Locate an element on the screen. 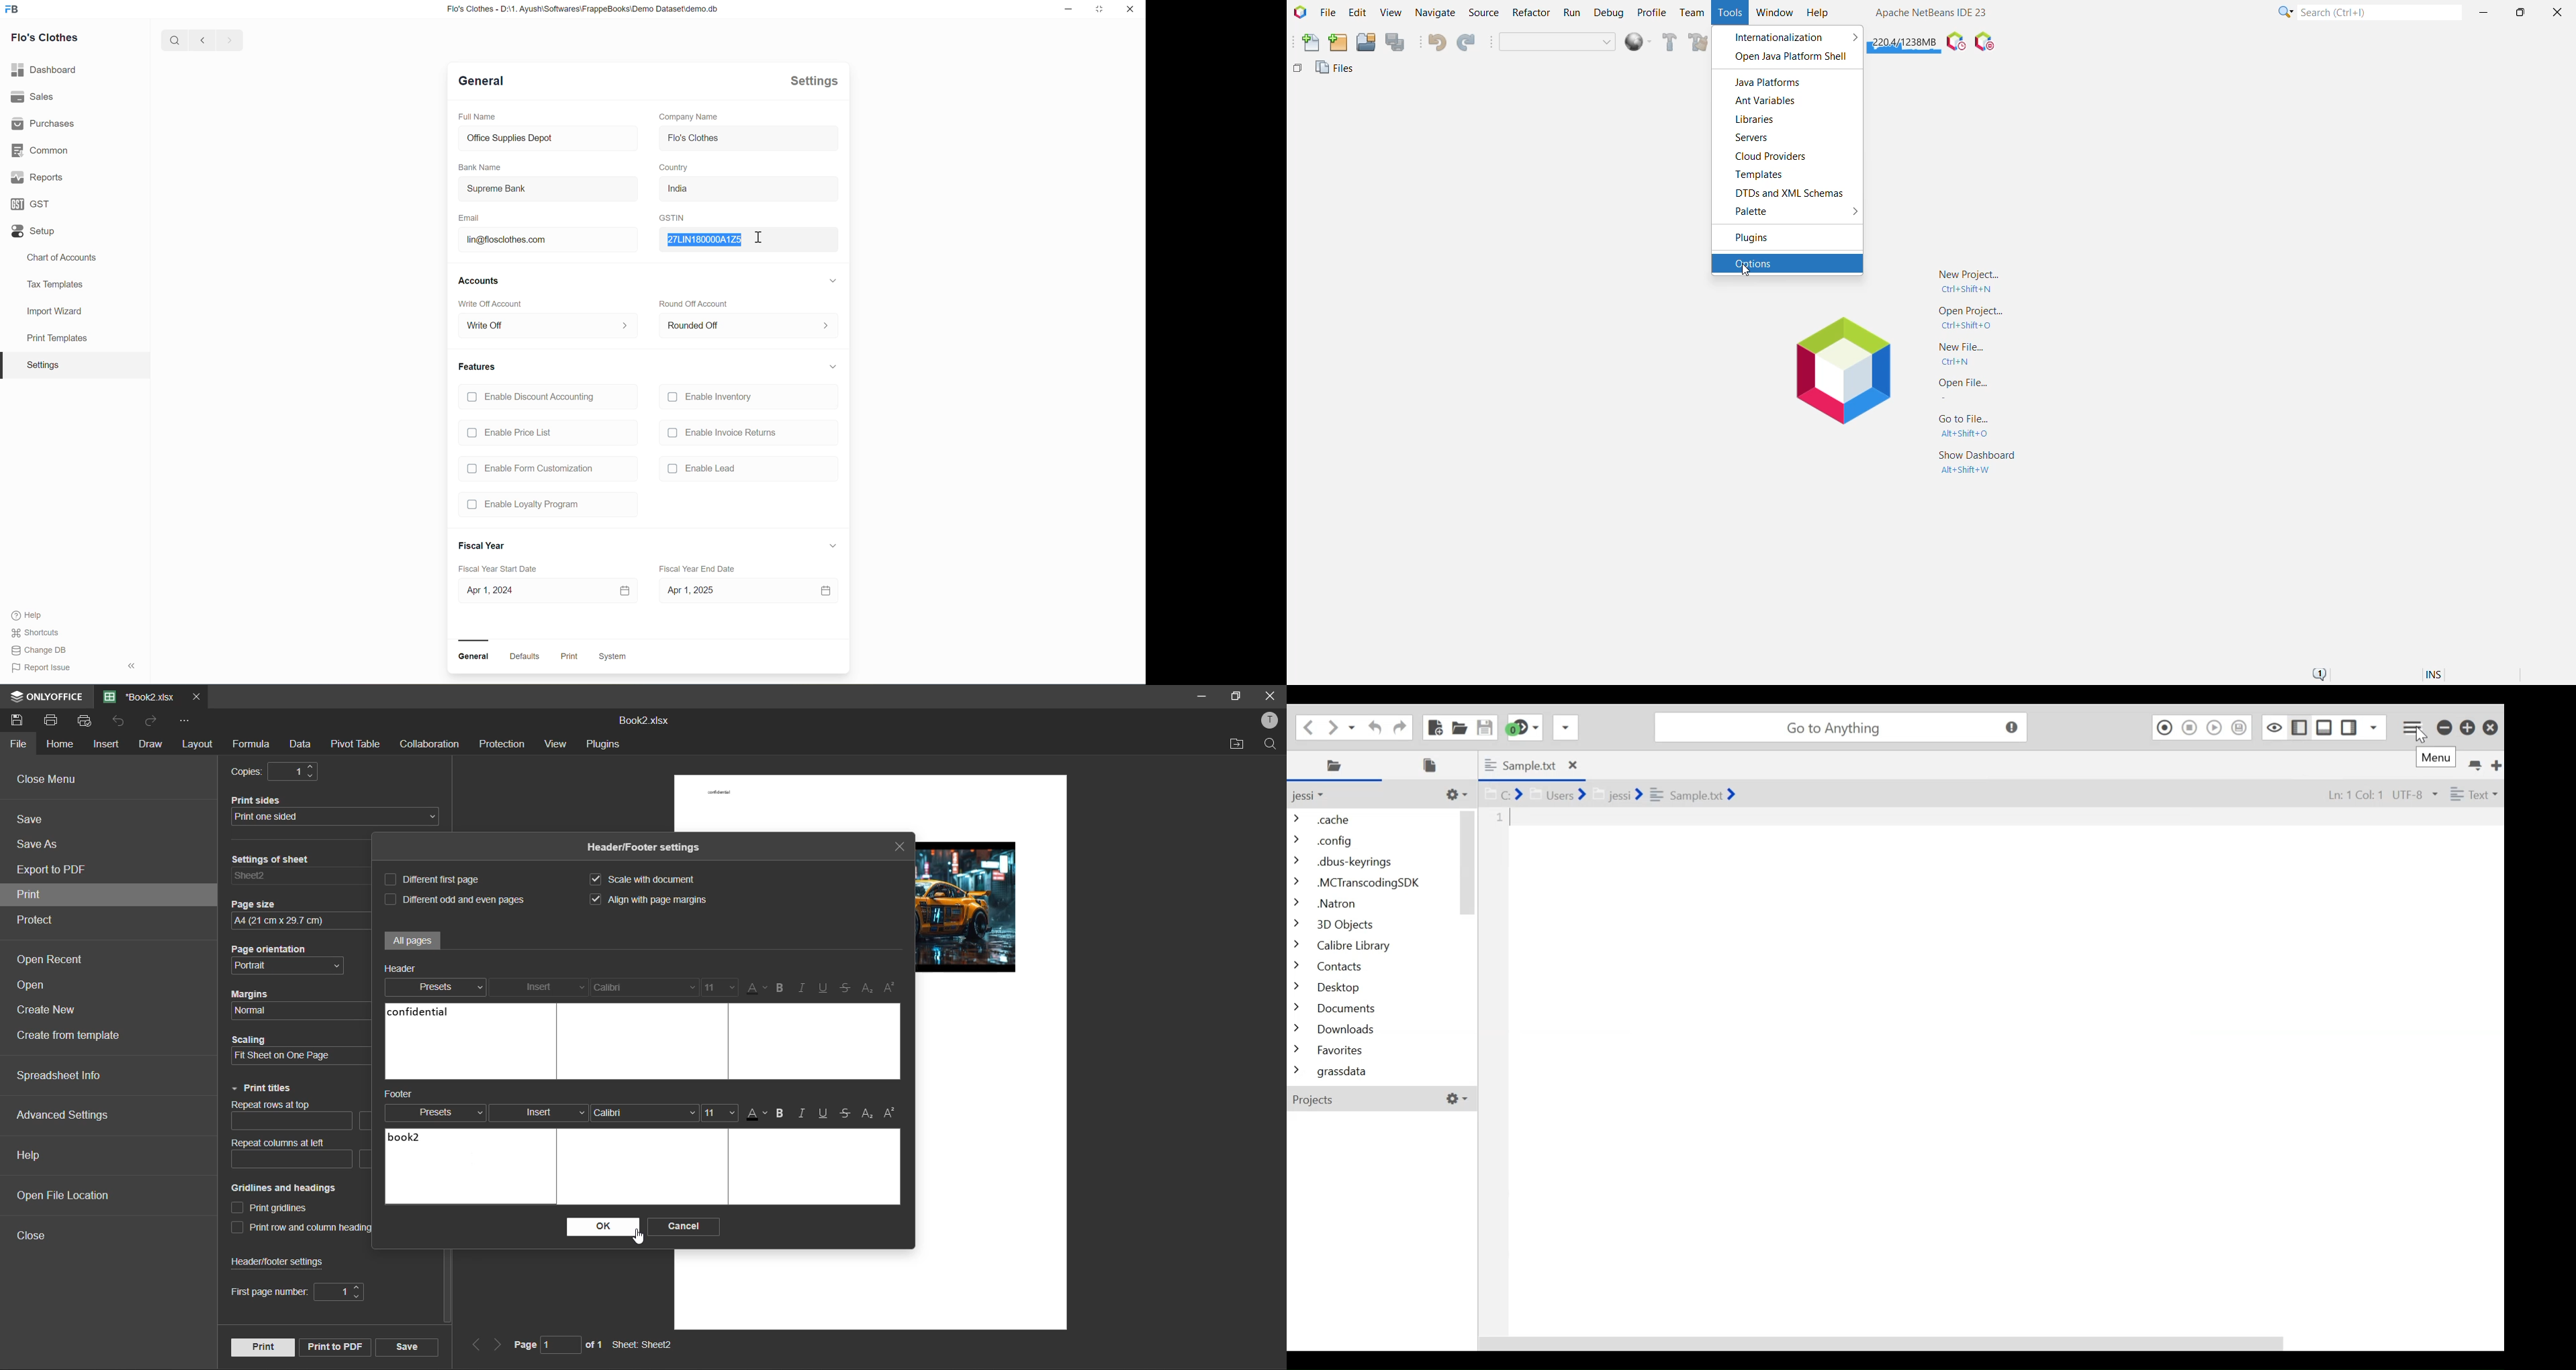 The height and width of the screenshot is (1372, 2576). redo is located at coordinates (155, 722).